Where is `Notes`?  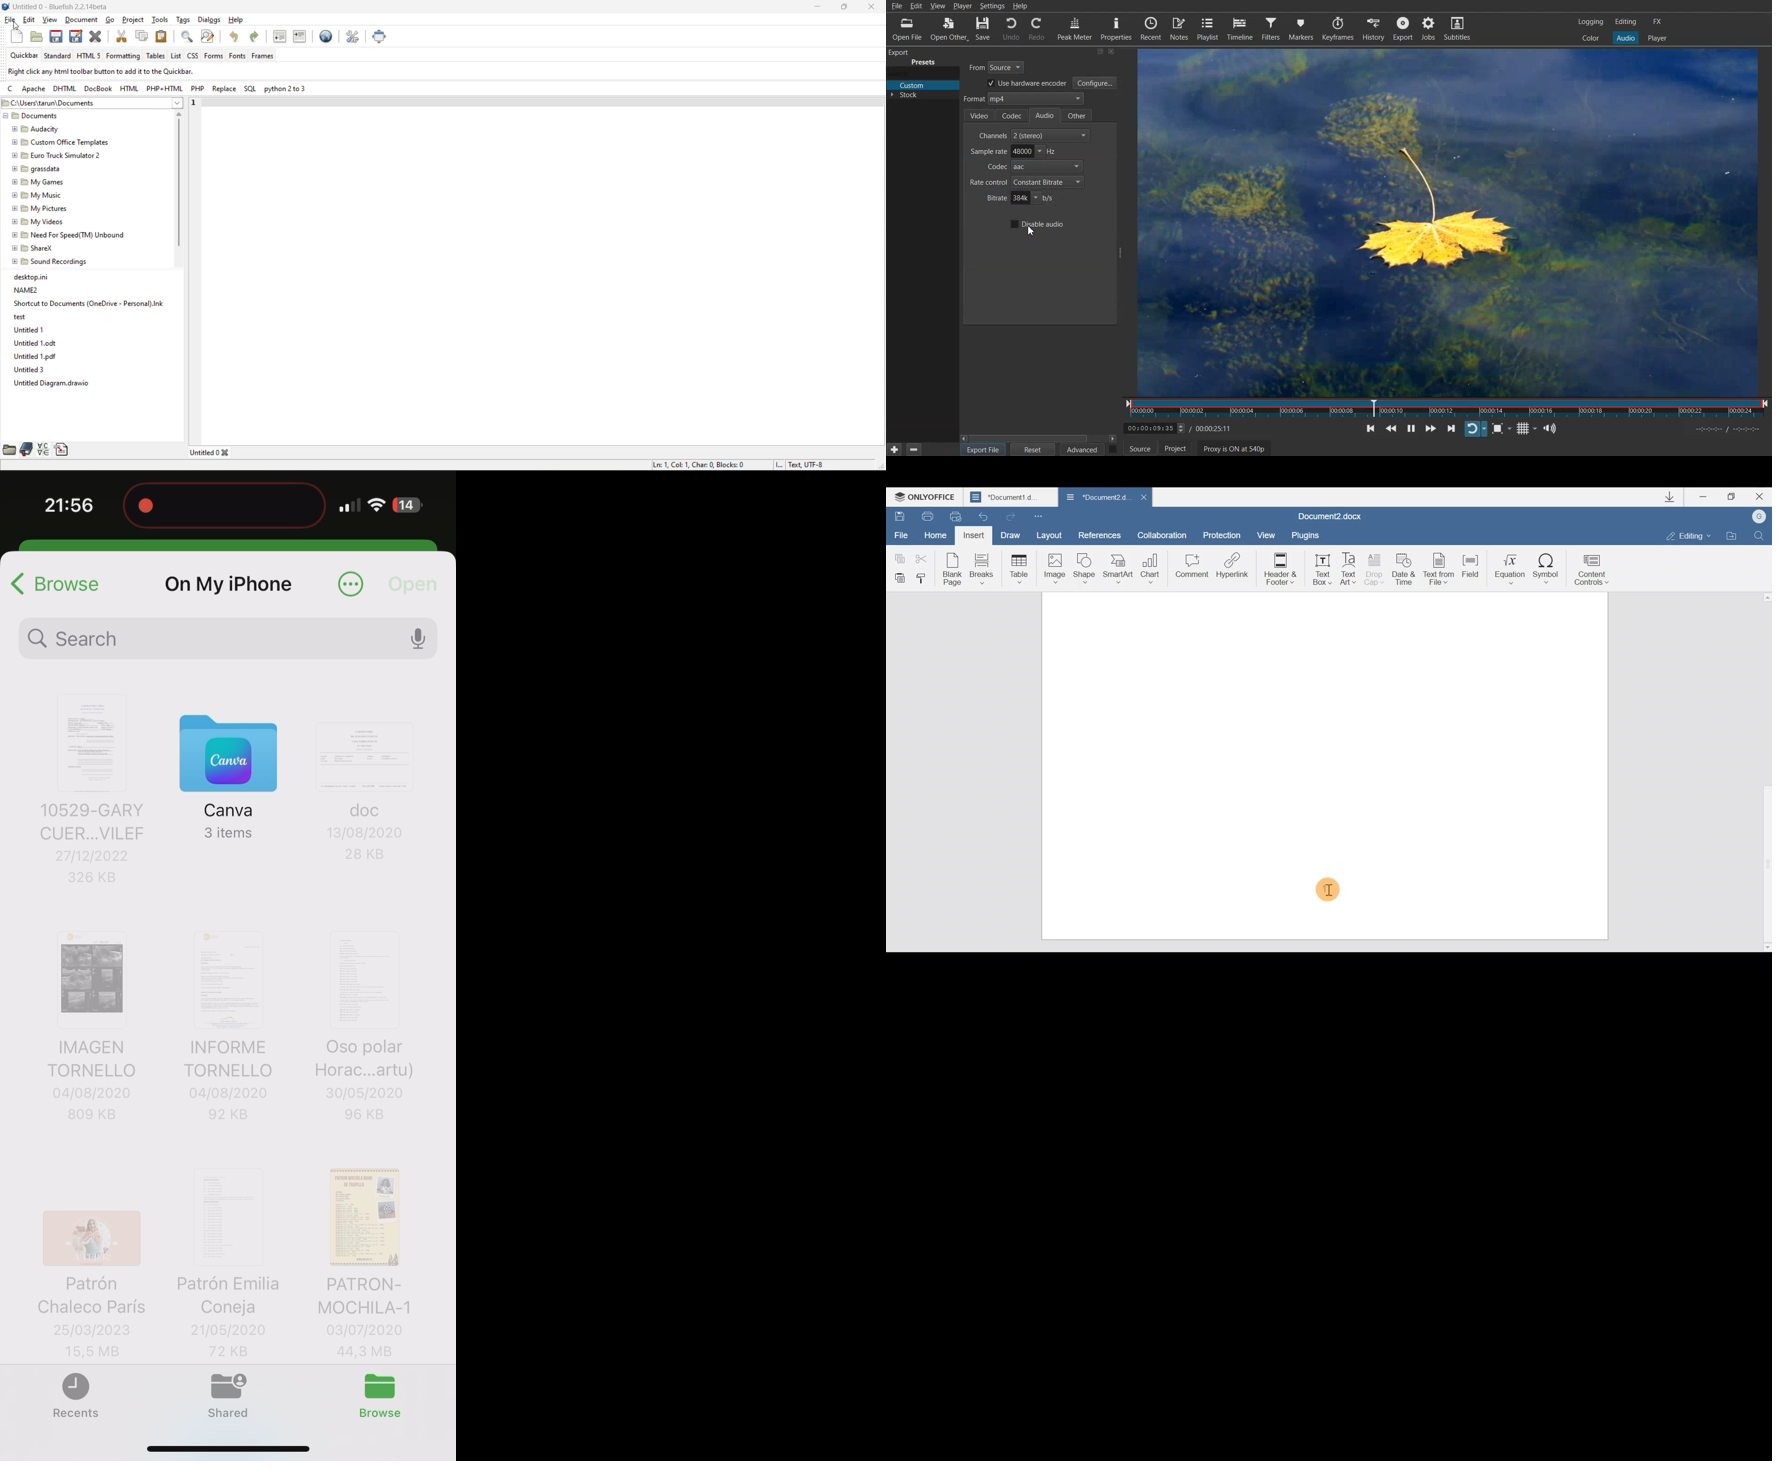
Notes is located at coordinates (1180, 29).